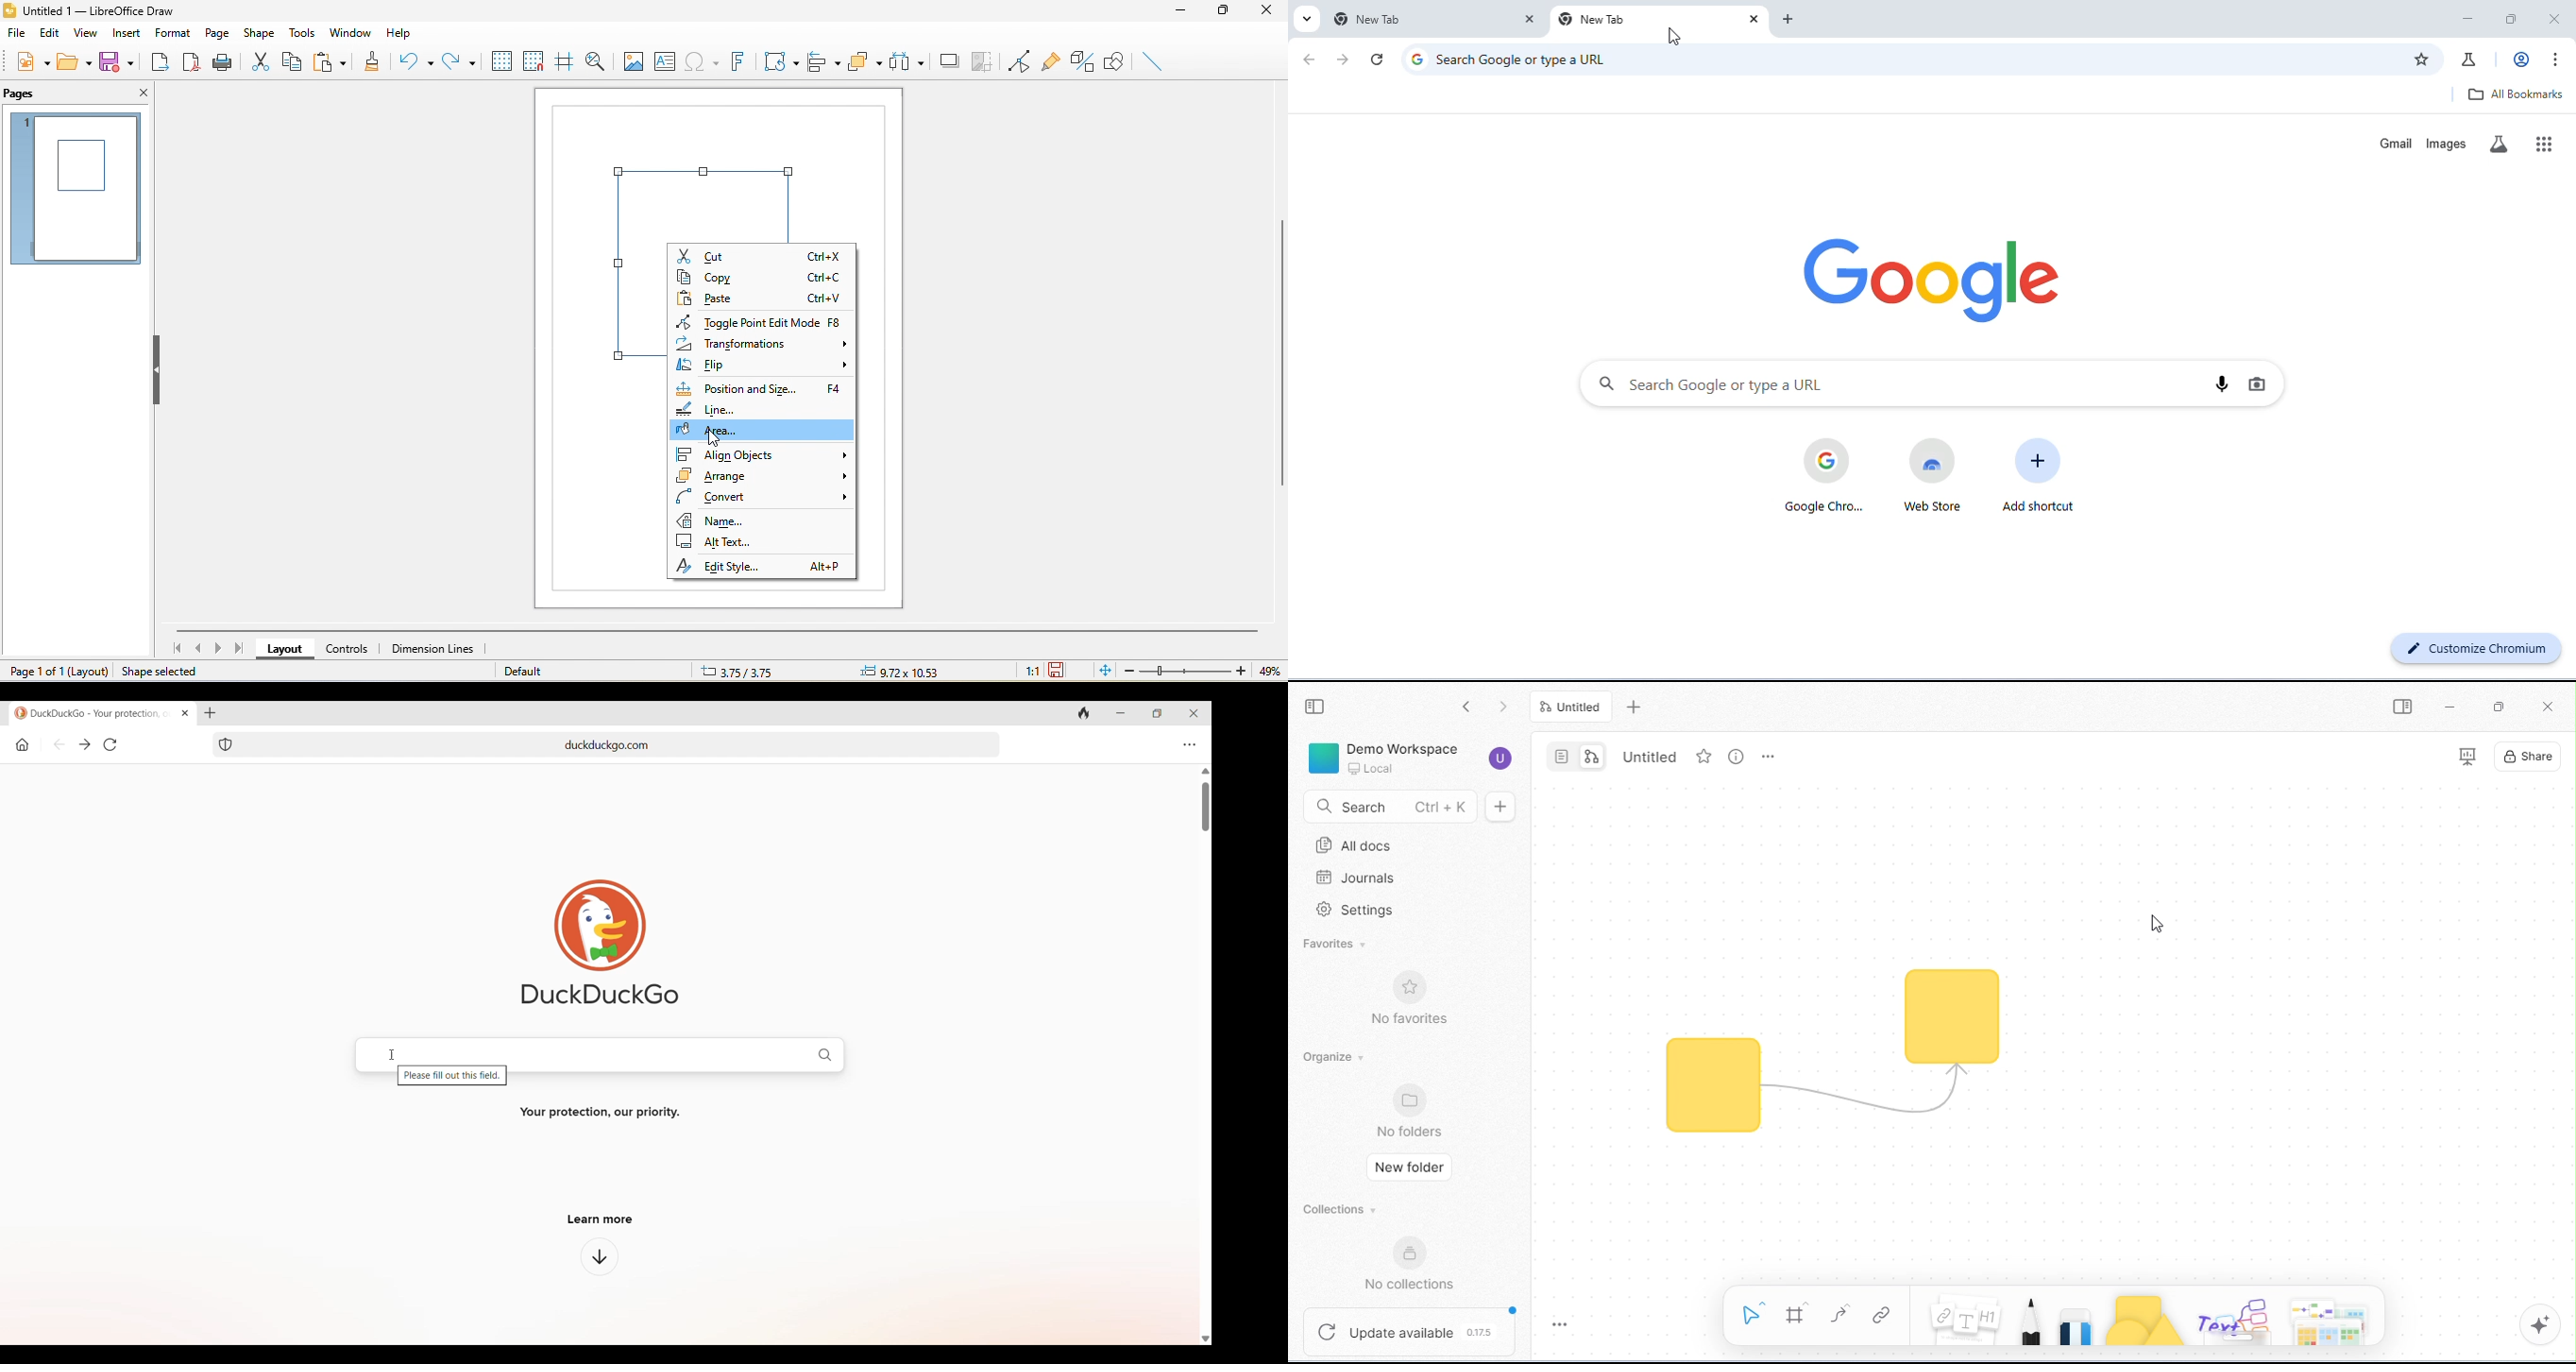  I want to click on minimize, so click(1180, 12).